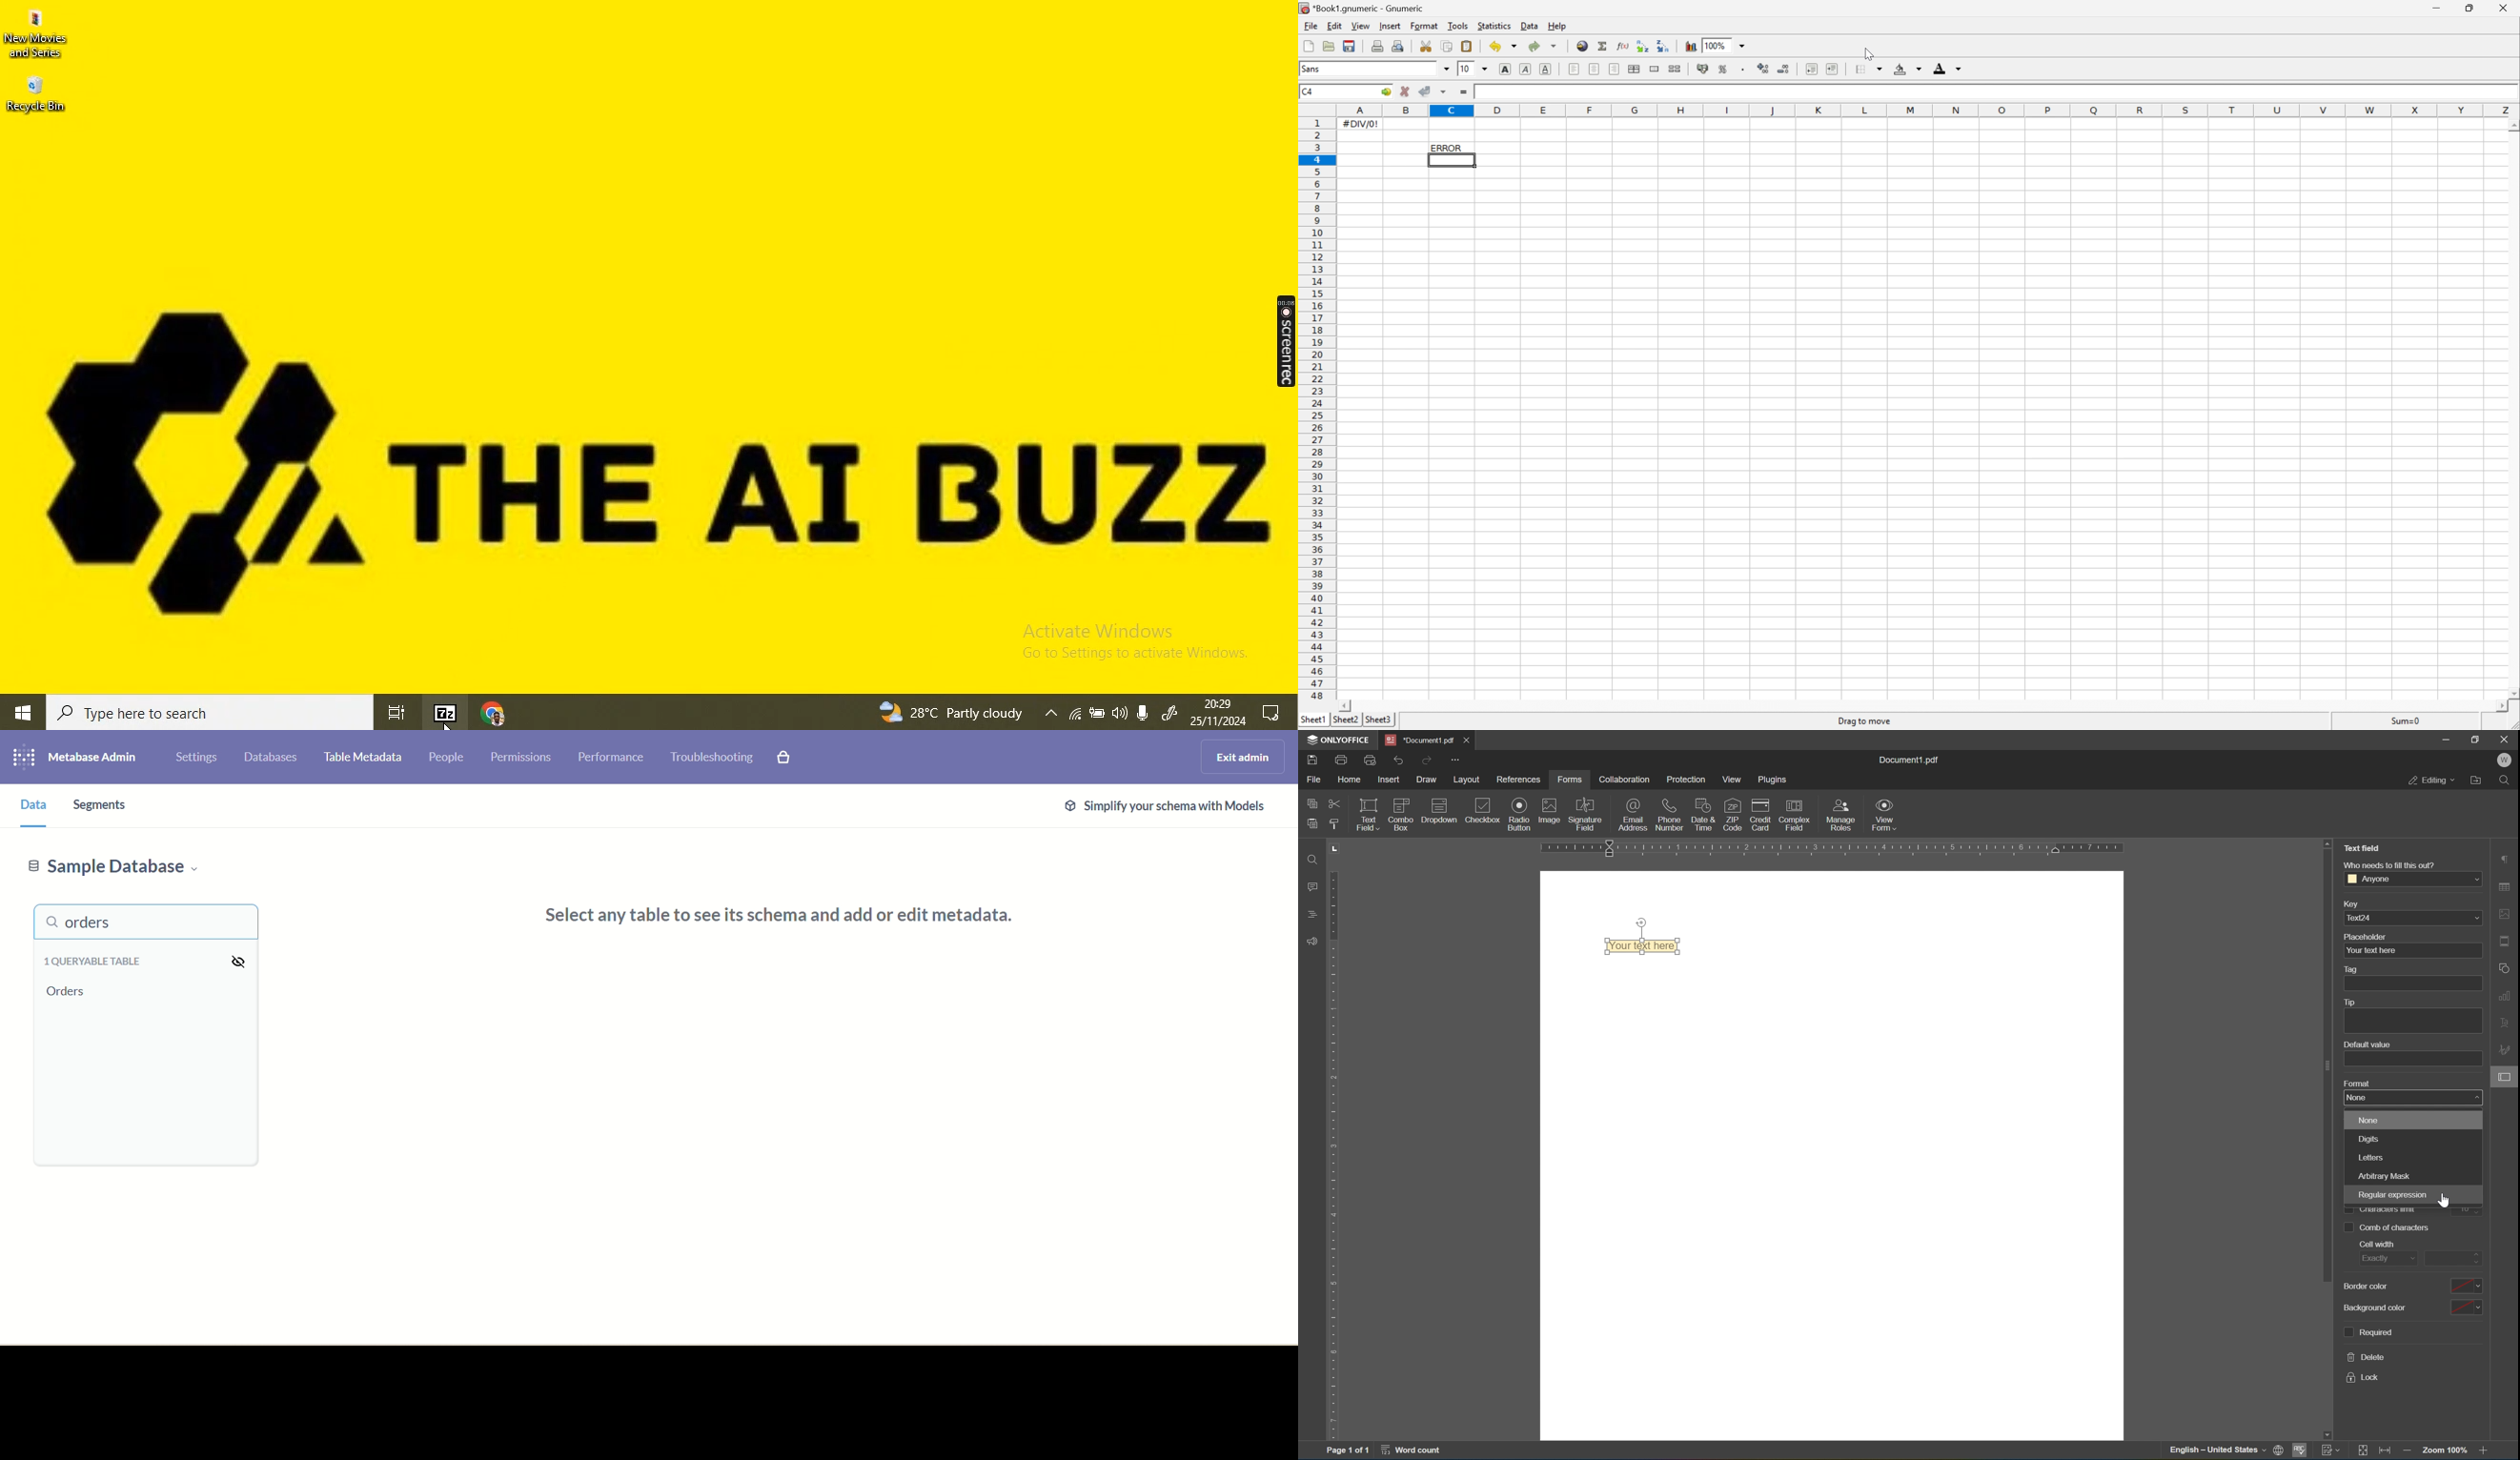 Image resolution: width=2520 pixels, height=1484 pixels. Describe the element at coordinates (2385, 1259) in the screenshot. I see `exactly` at that location.